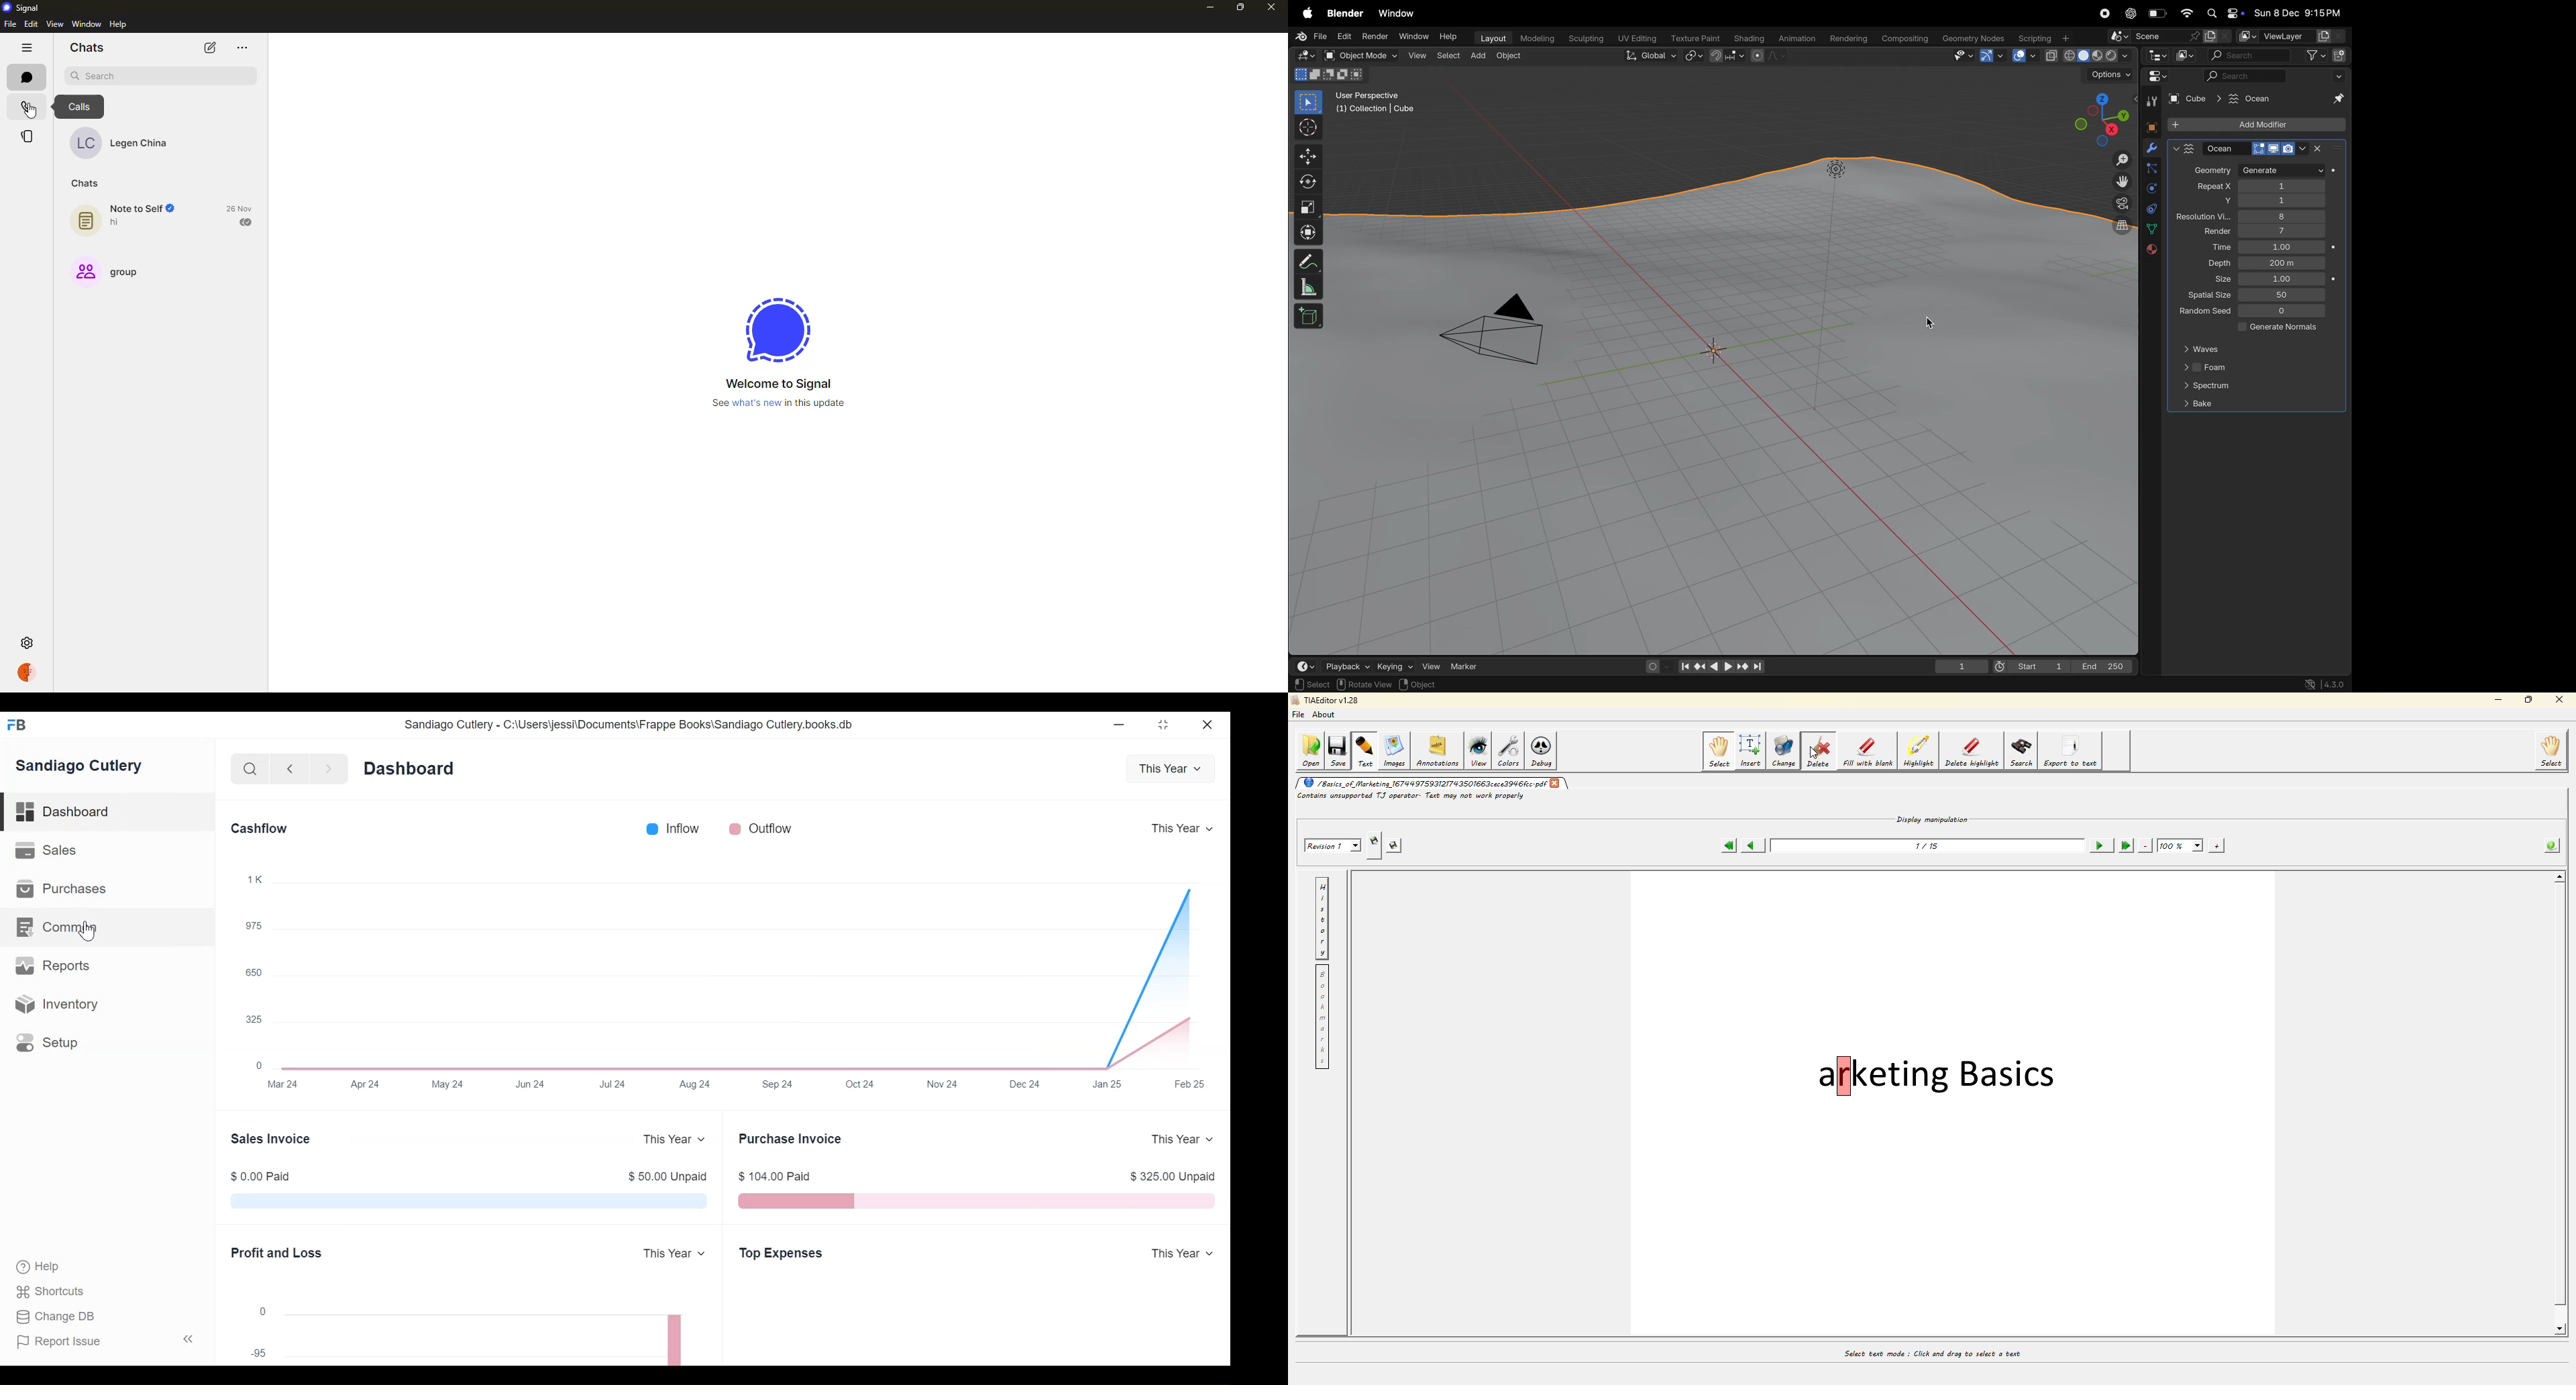 This screenshot has width=2576, height=1400. I want to click on The Cashflow chart shows the total amount of money being transferred into and out of Sandiago Cutlery company over a year, so click(738, 974).